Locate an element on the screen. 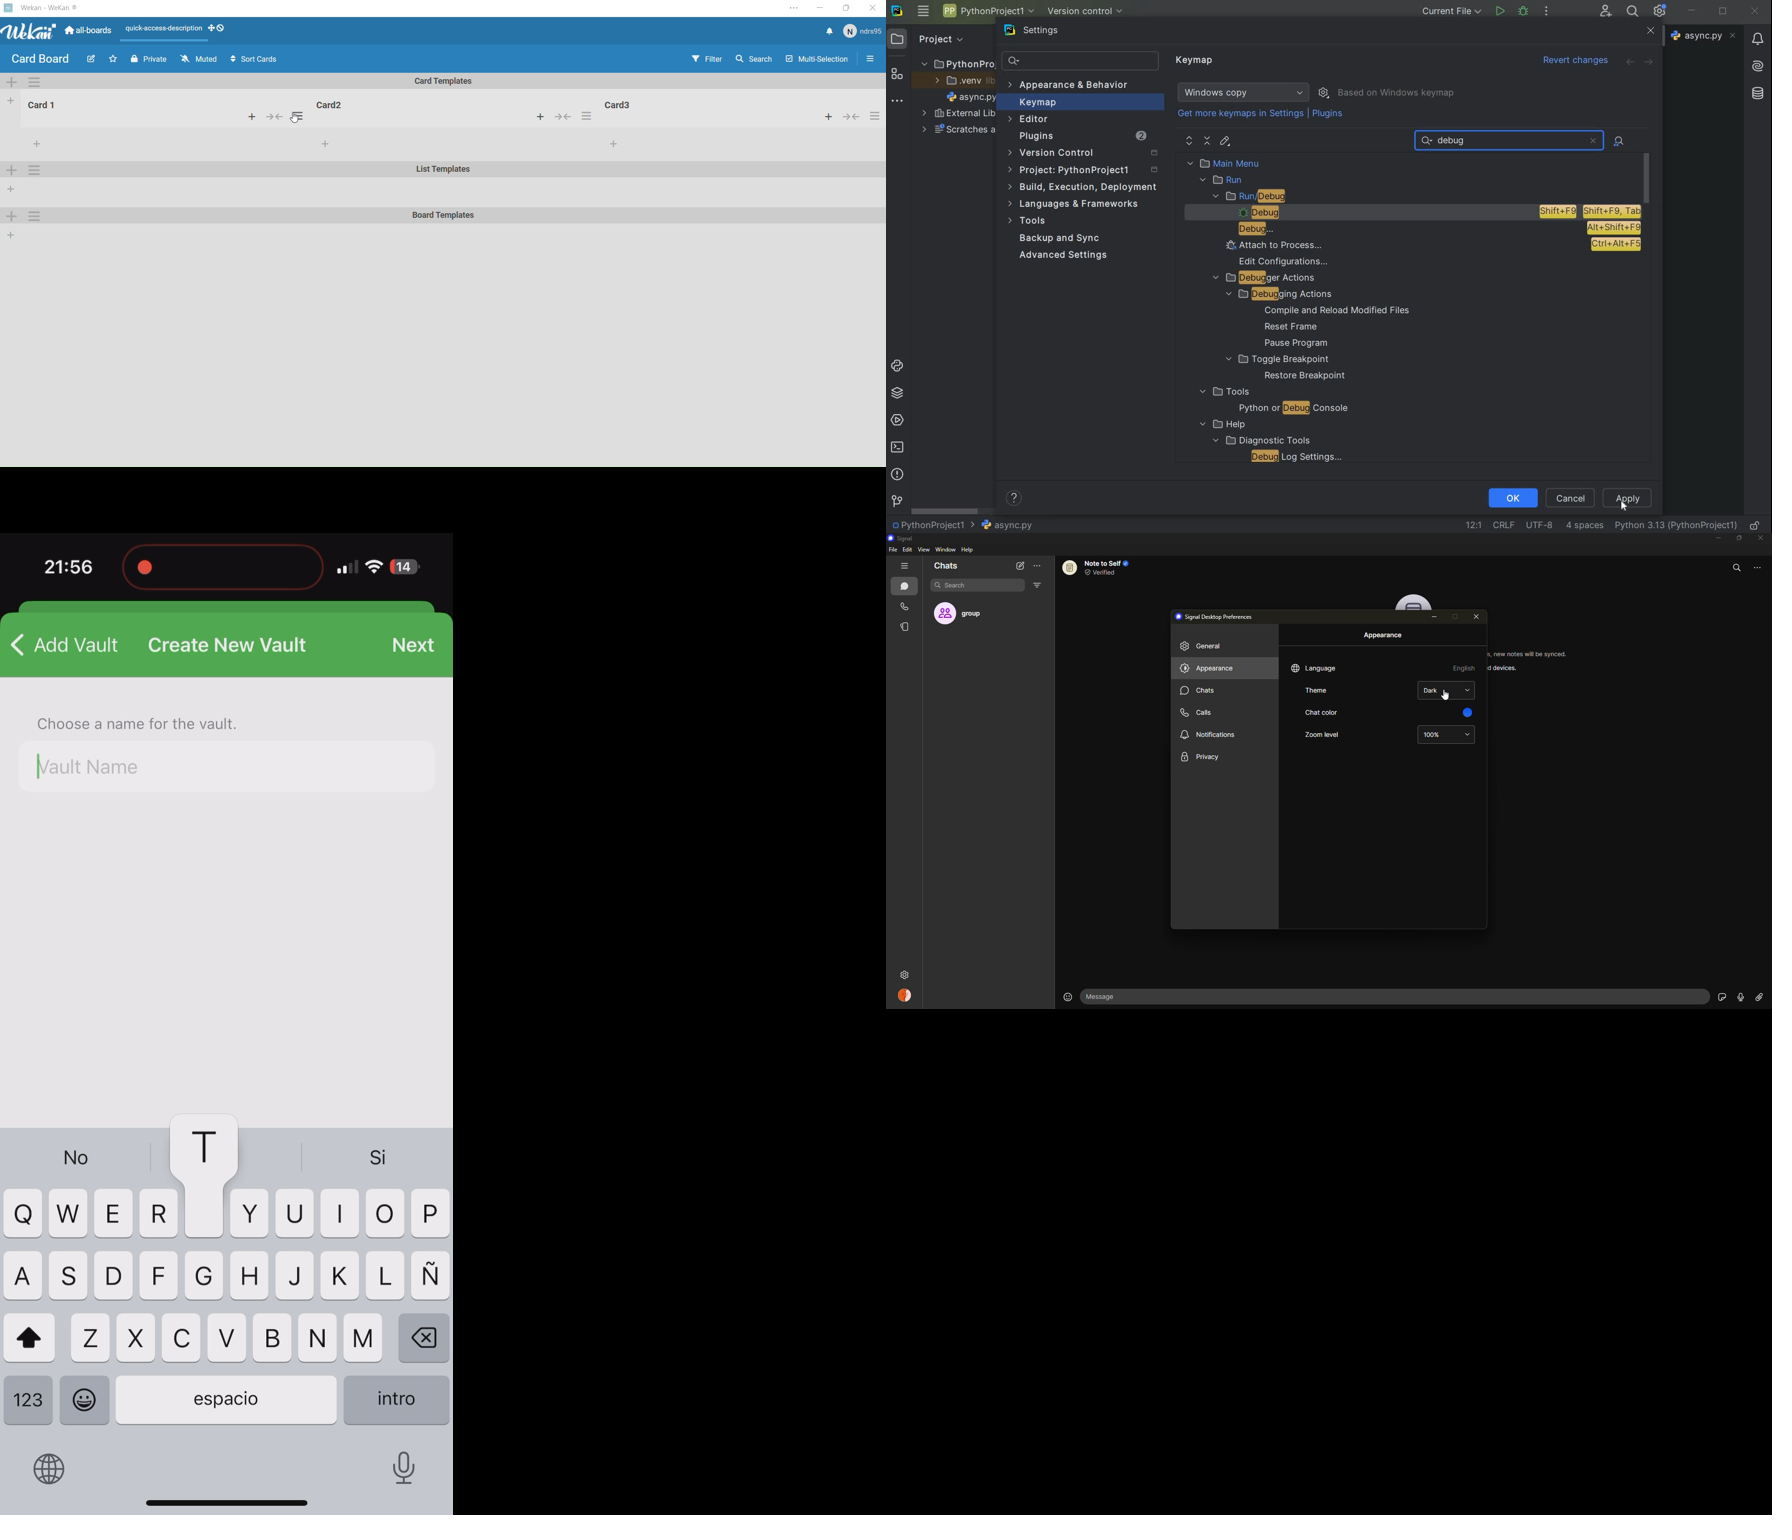 The height and width of the screenshot is (1540, 1792). debug log settings is located at coordinates (1300, 457).